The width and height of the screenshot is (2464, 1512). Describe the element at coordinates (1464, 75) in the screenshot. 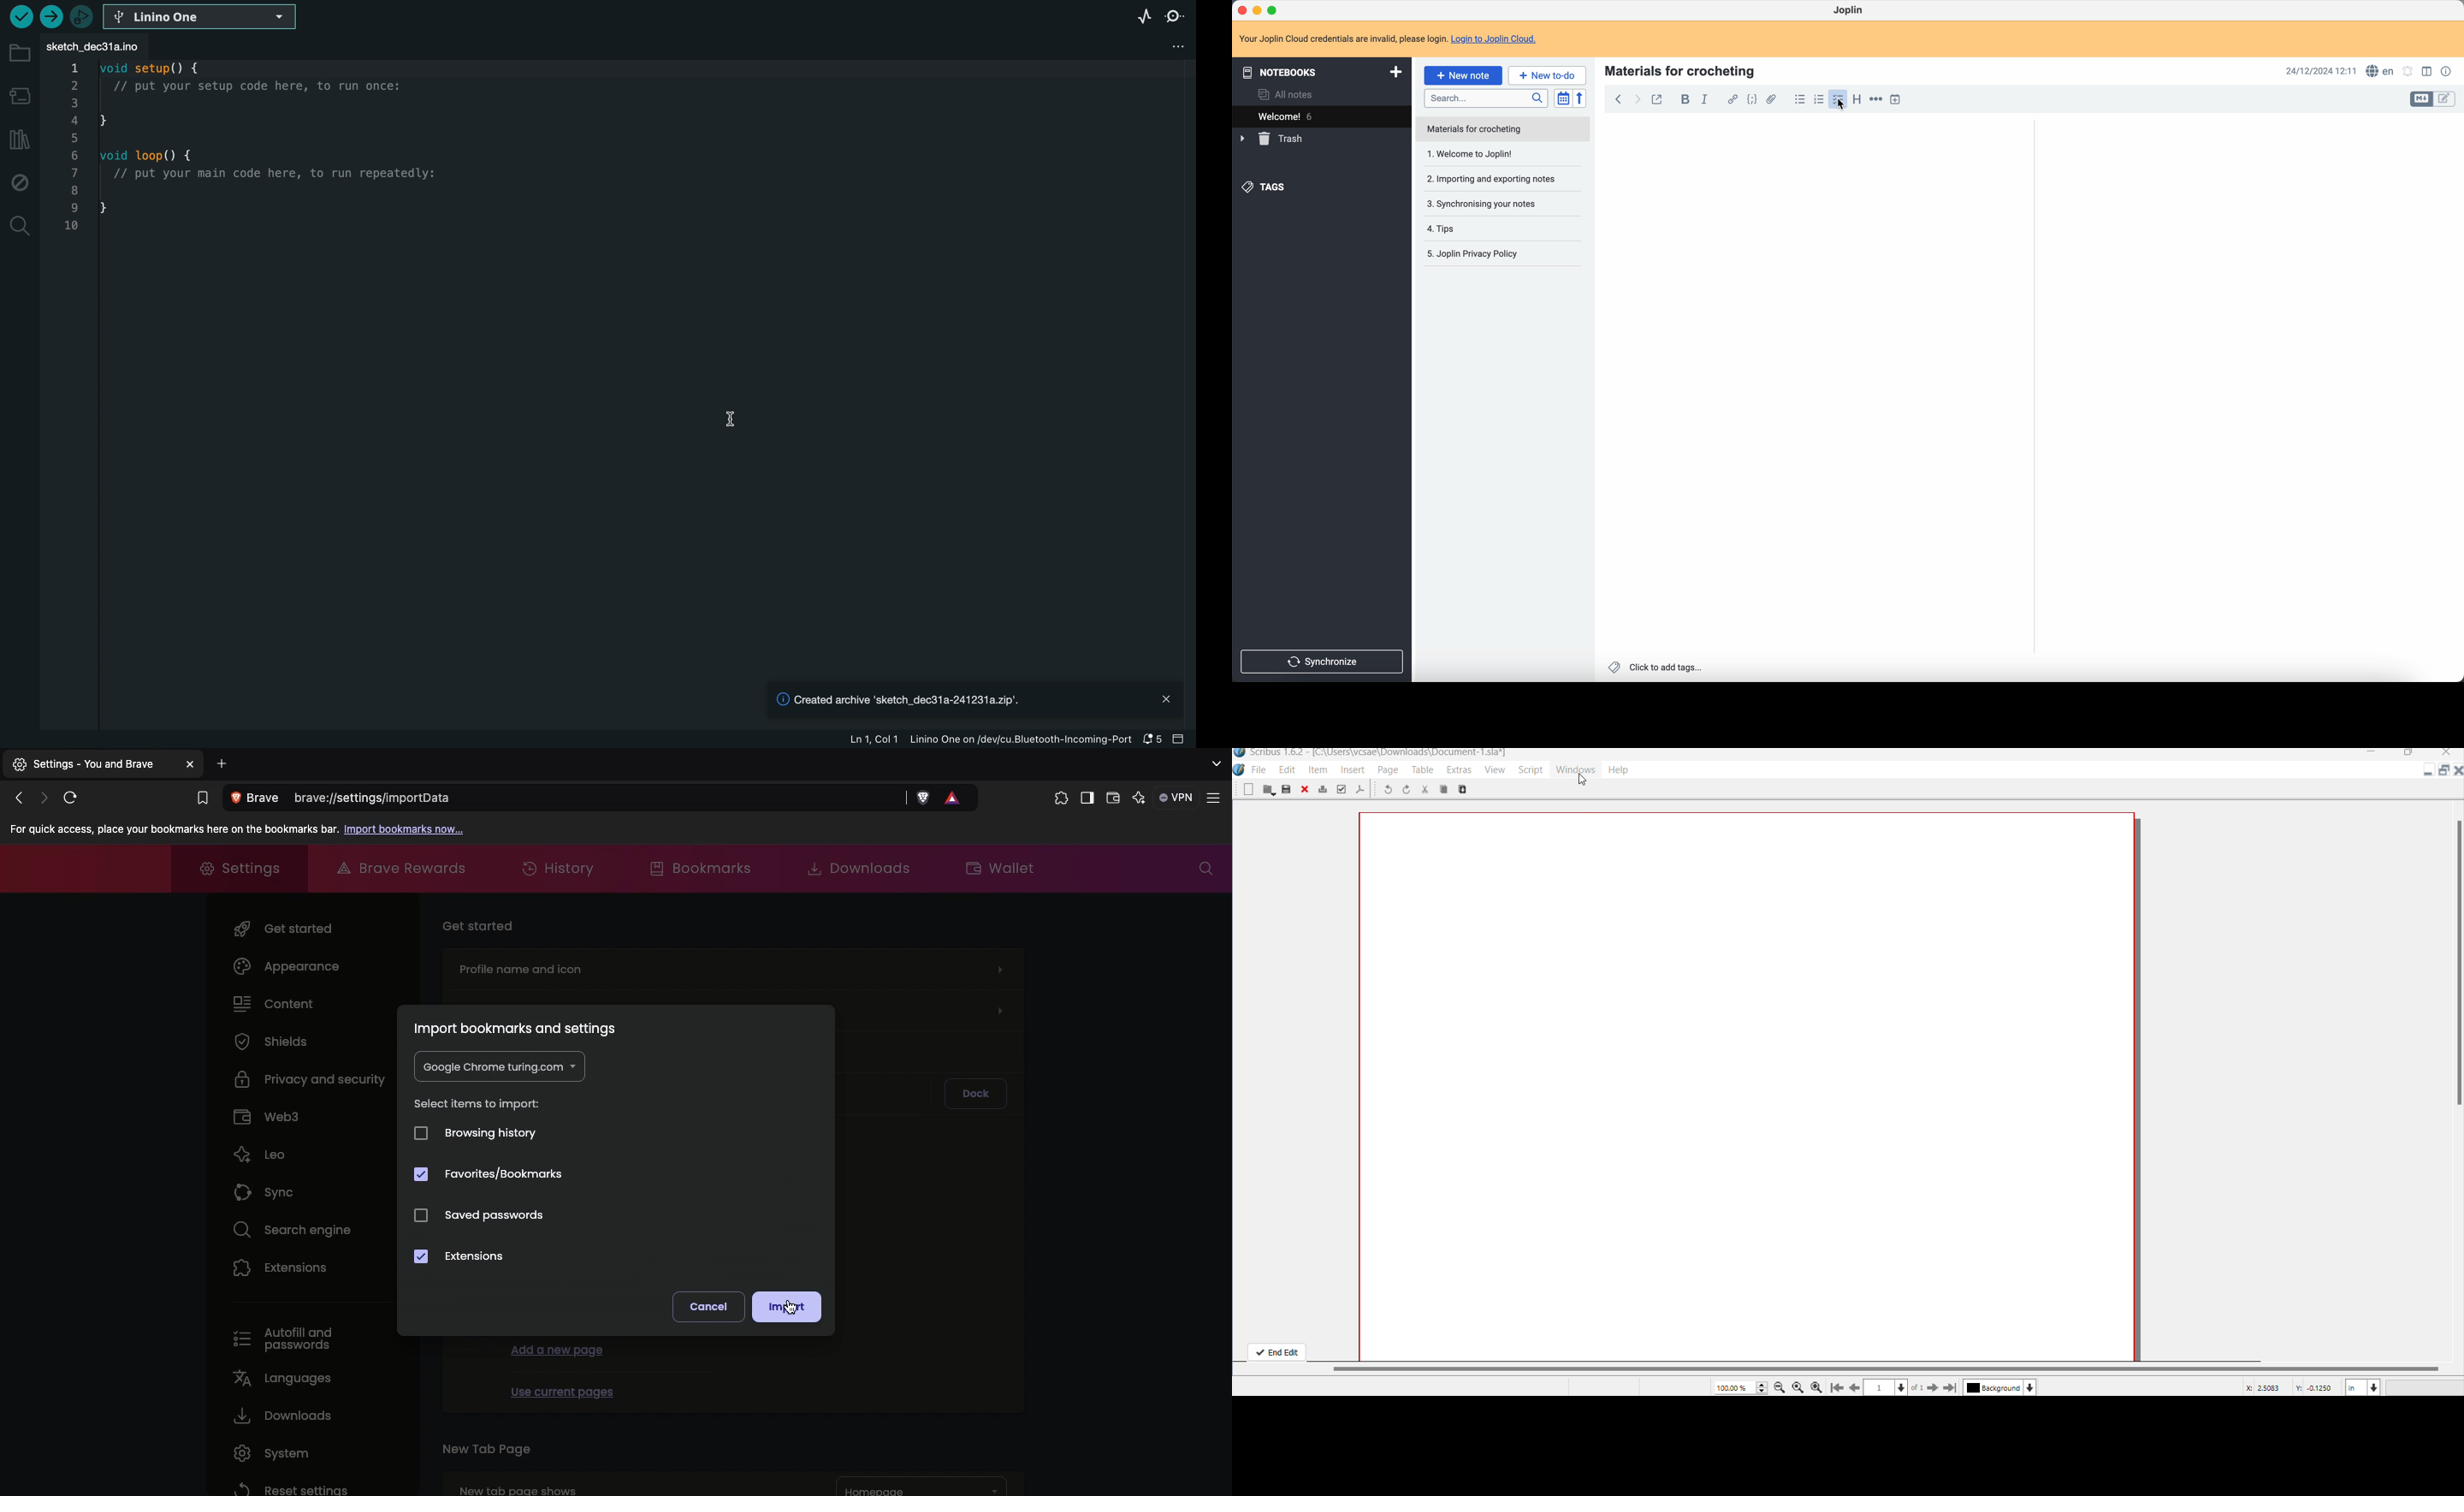

I see `click on new note` at that location.